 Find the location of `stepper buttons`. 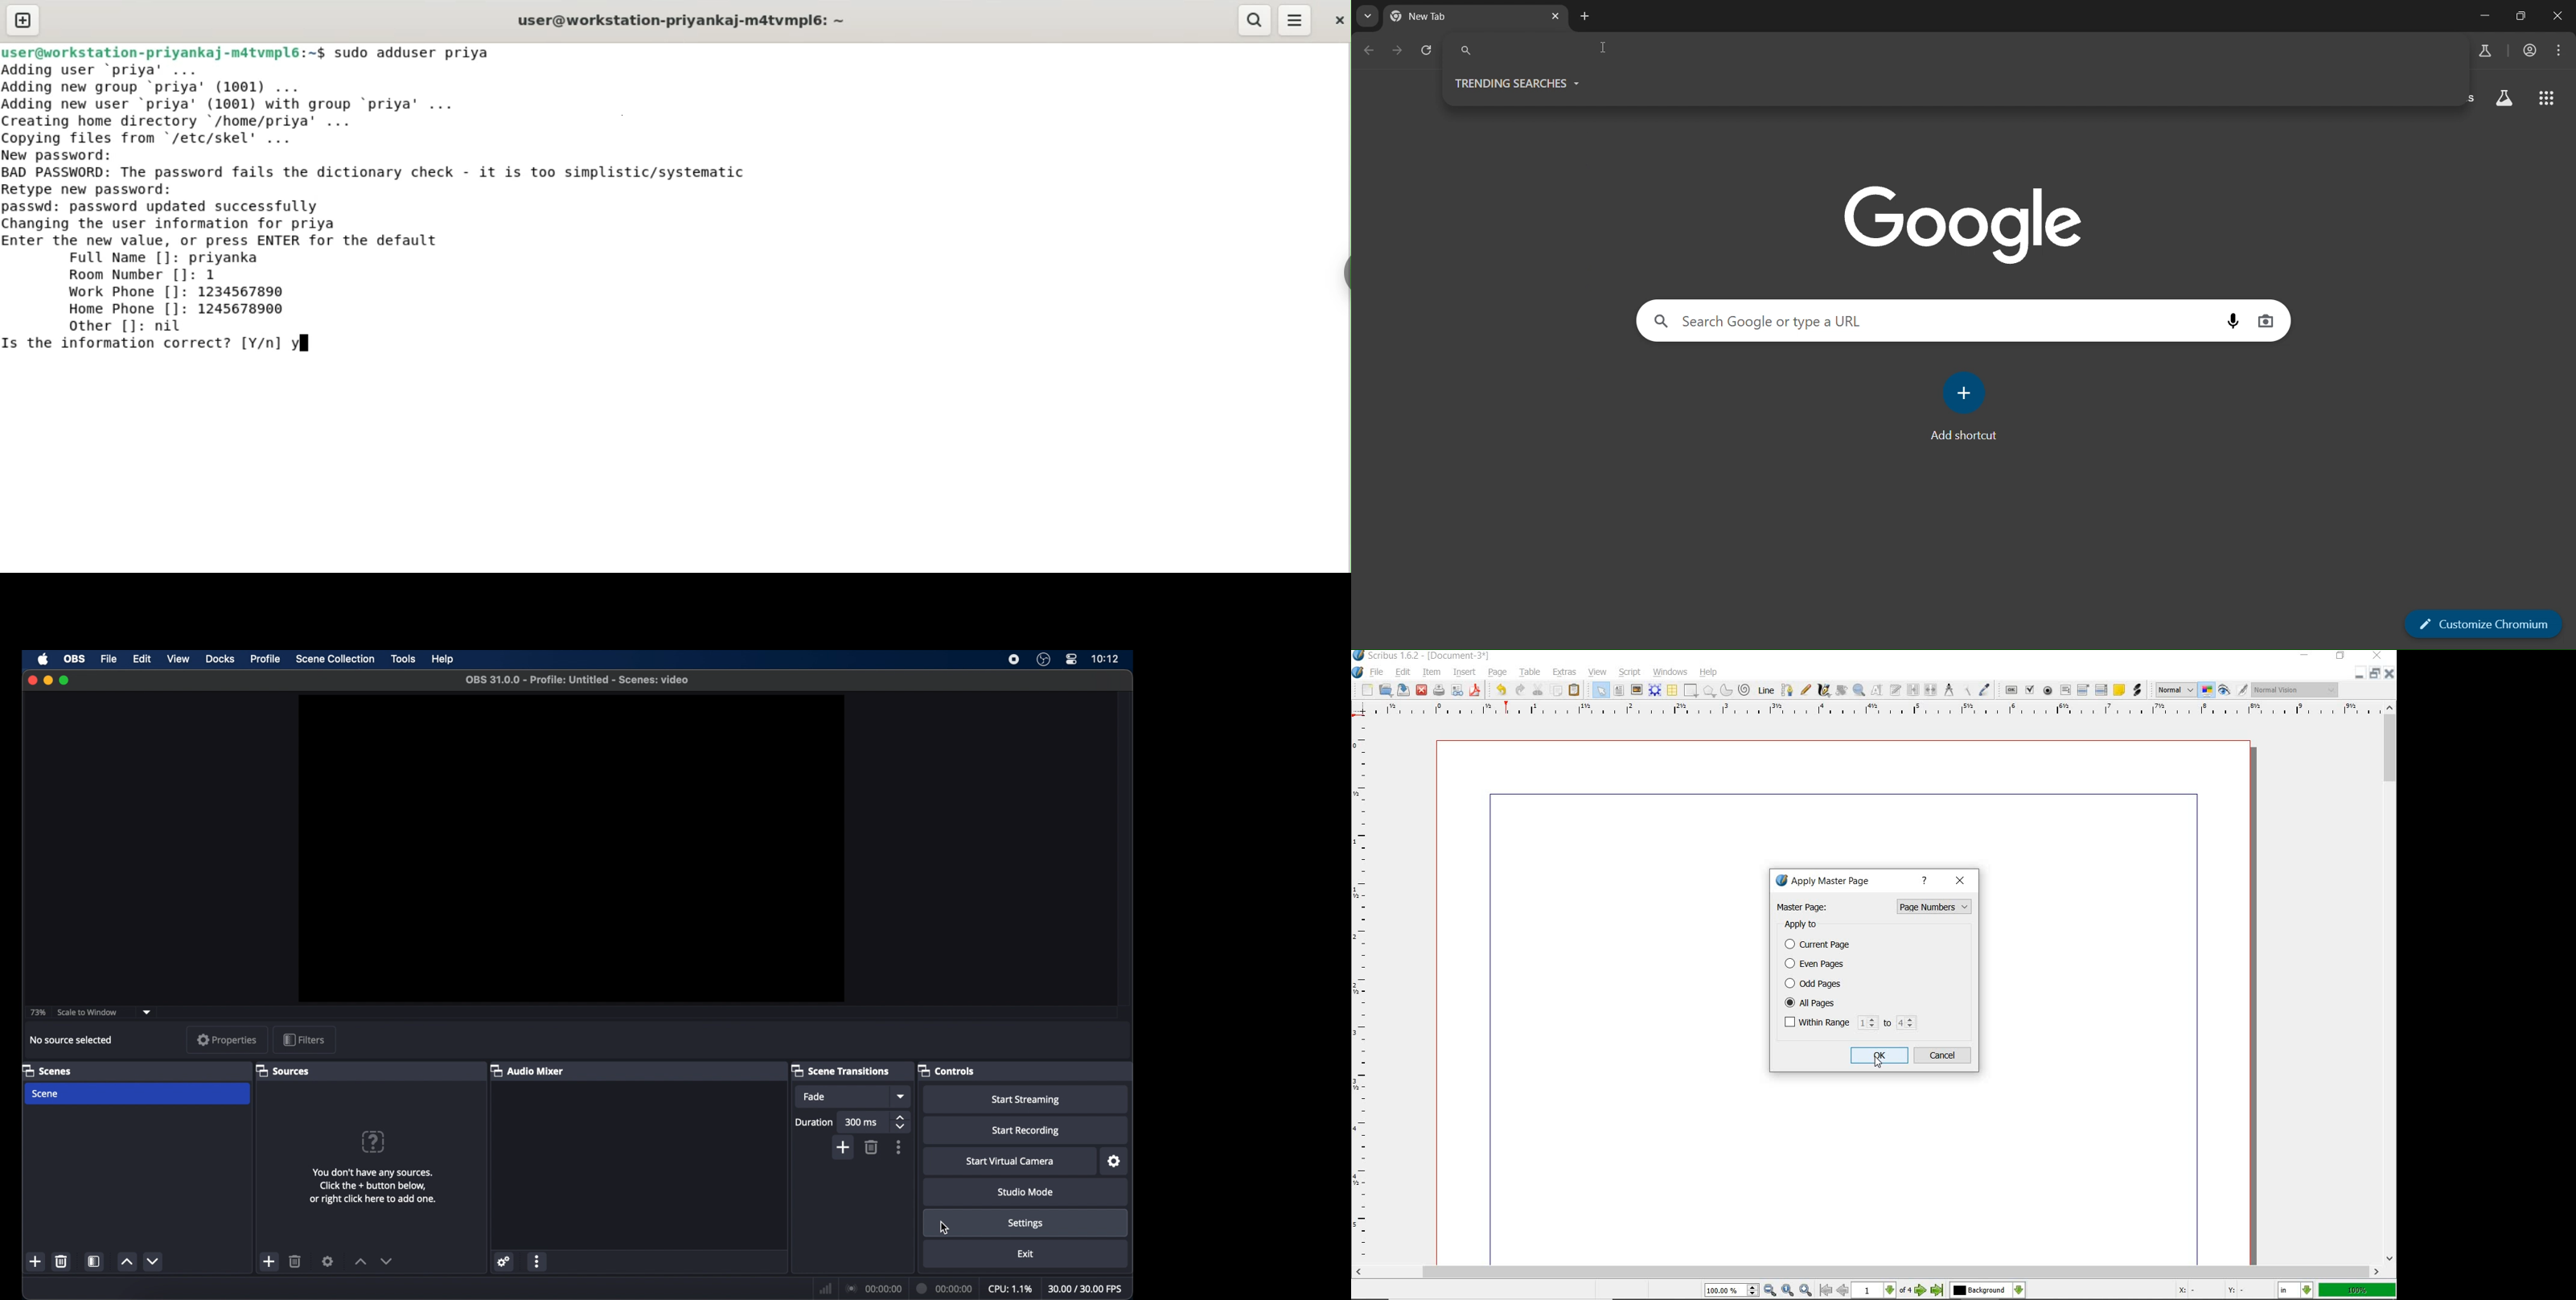

stepper buttons is located at coordinates (903, 1122).